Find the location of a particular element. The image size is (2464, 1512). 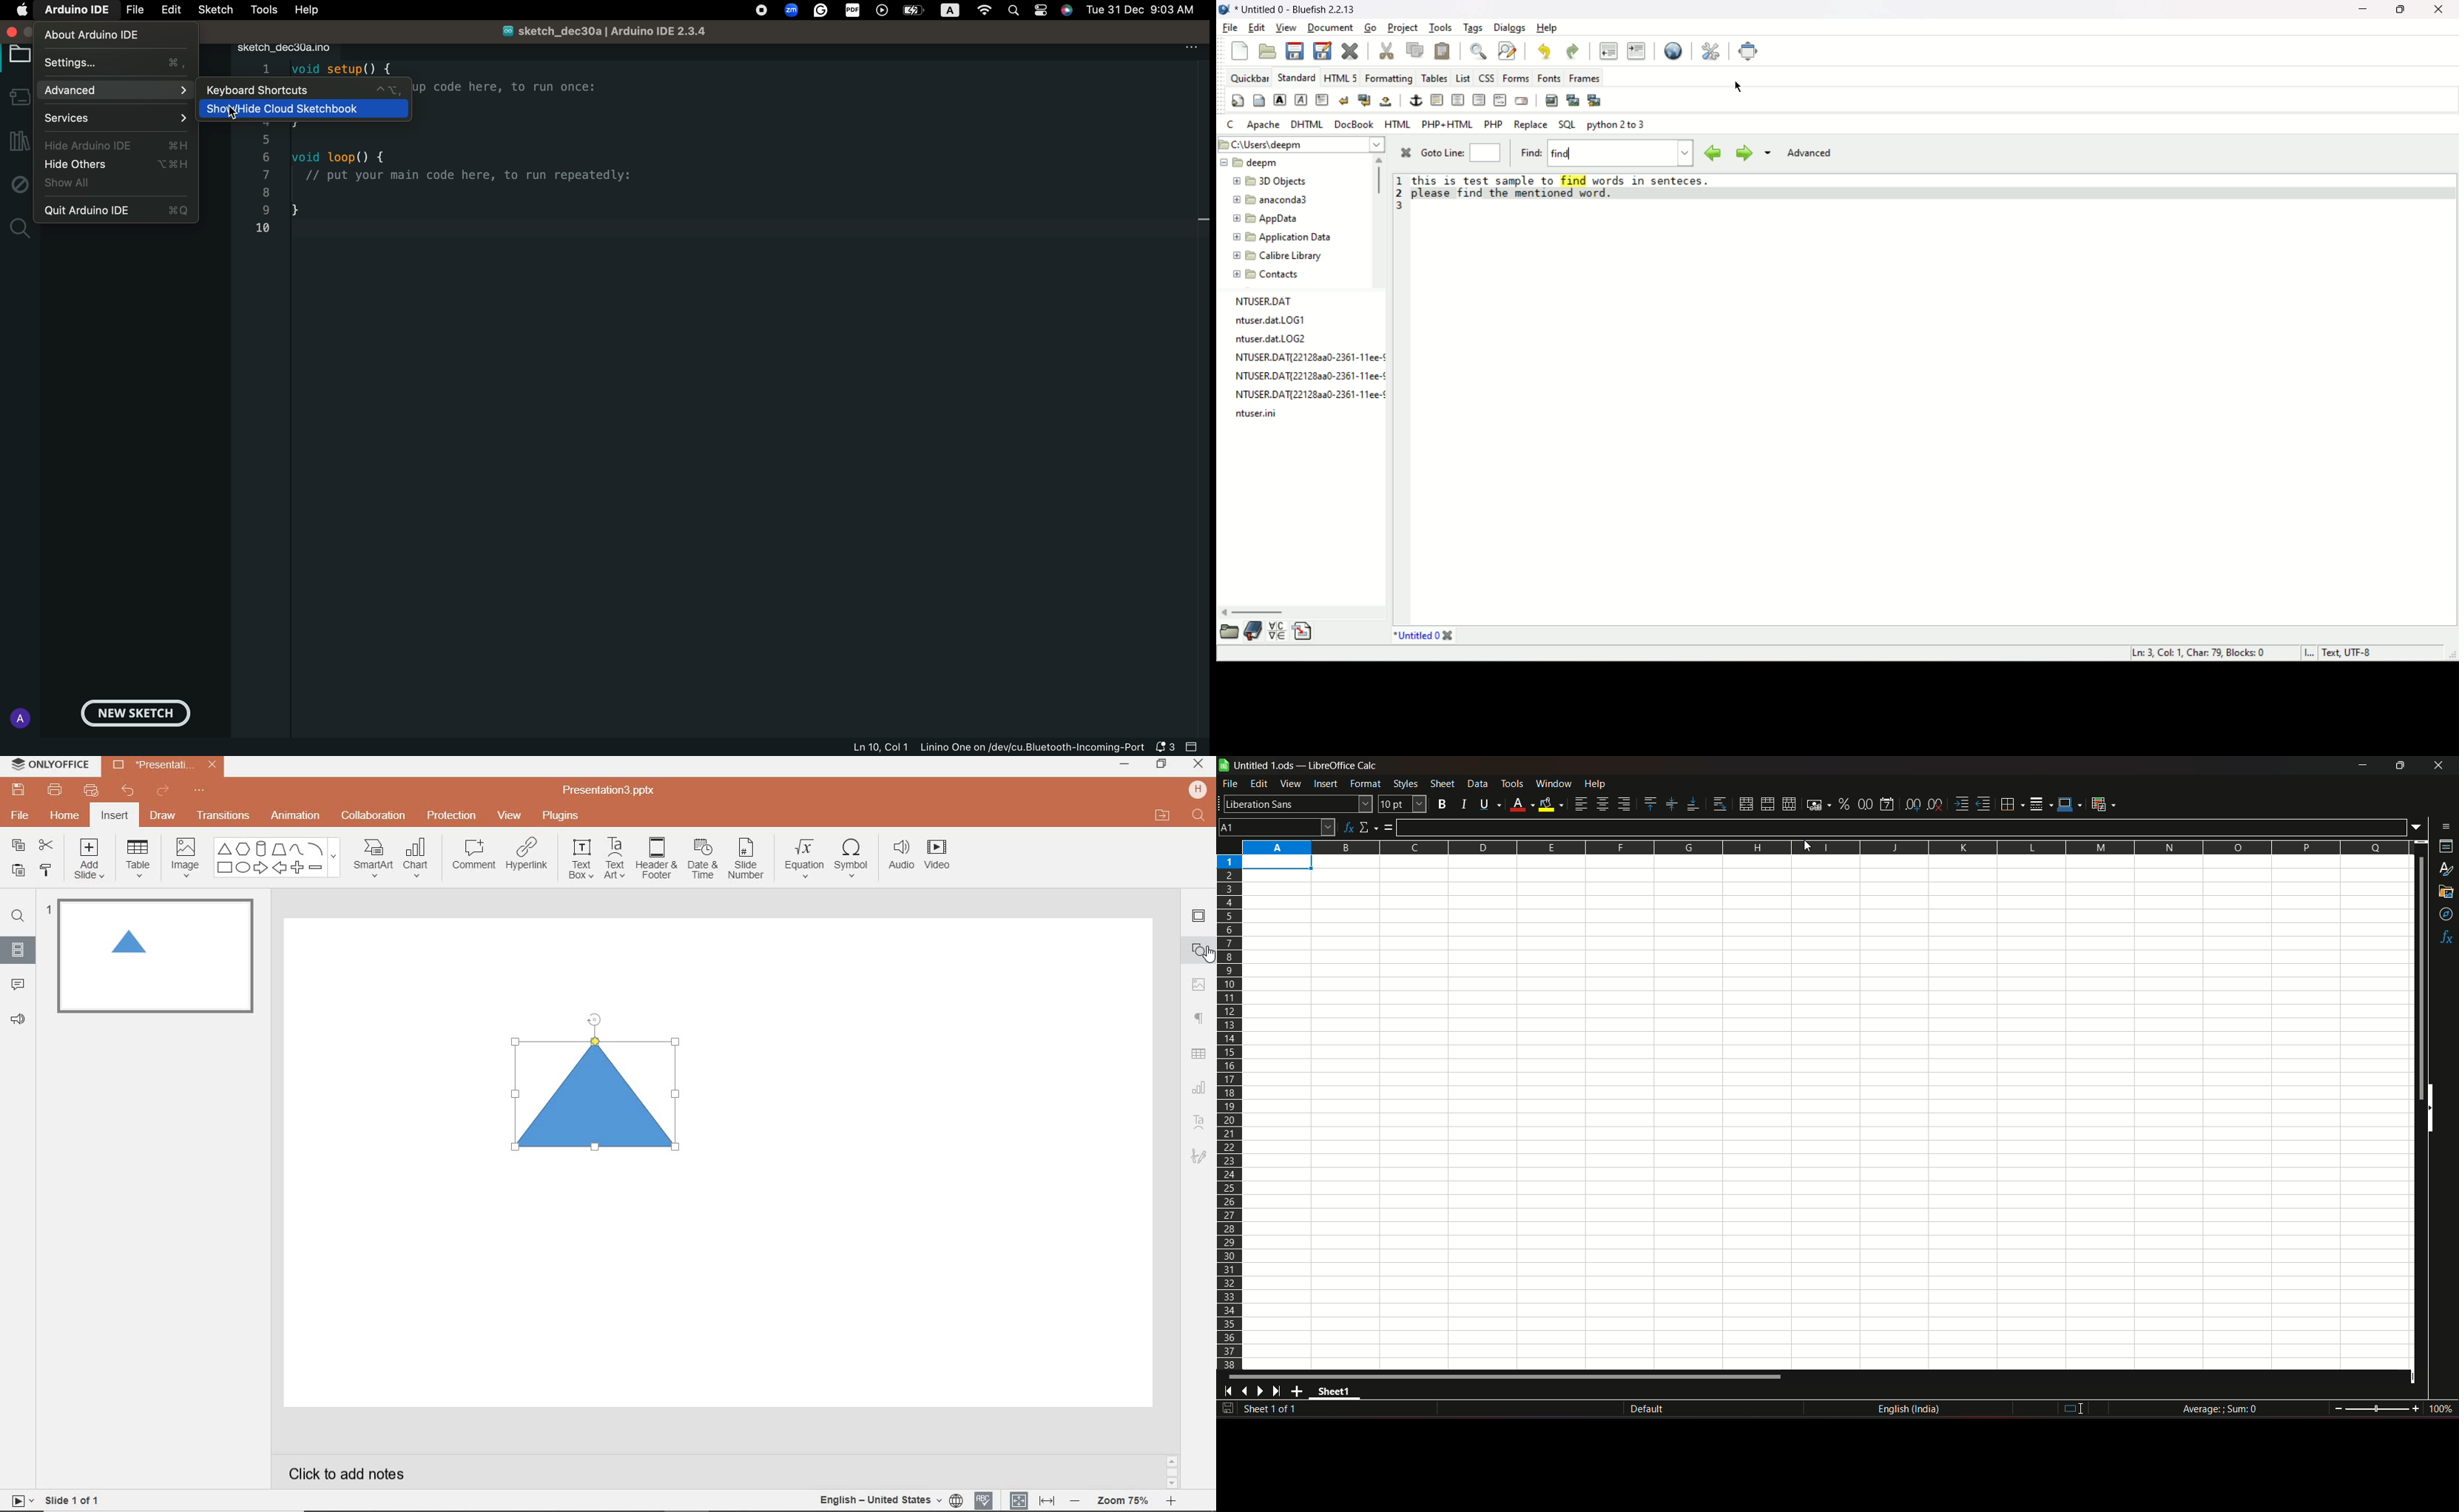

HTML 5 is located at coordinates (1340, 79).